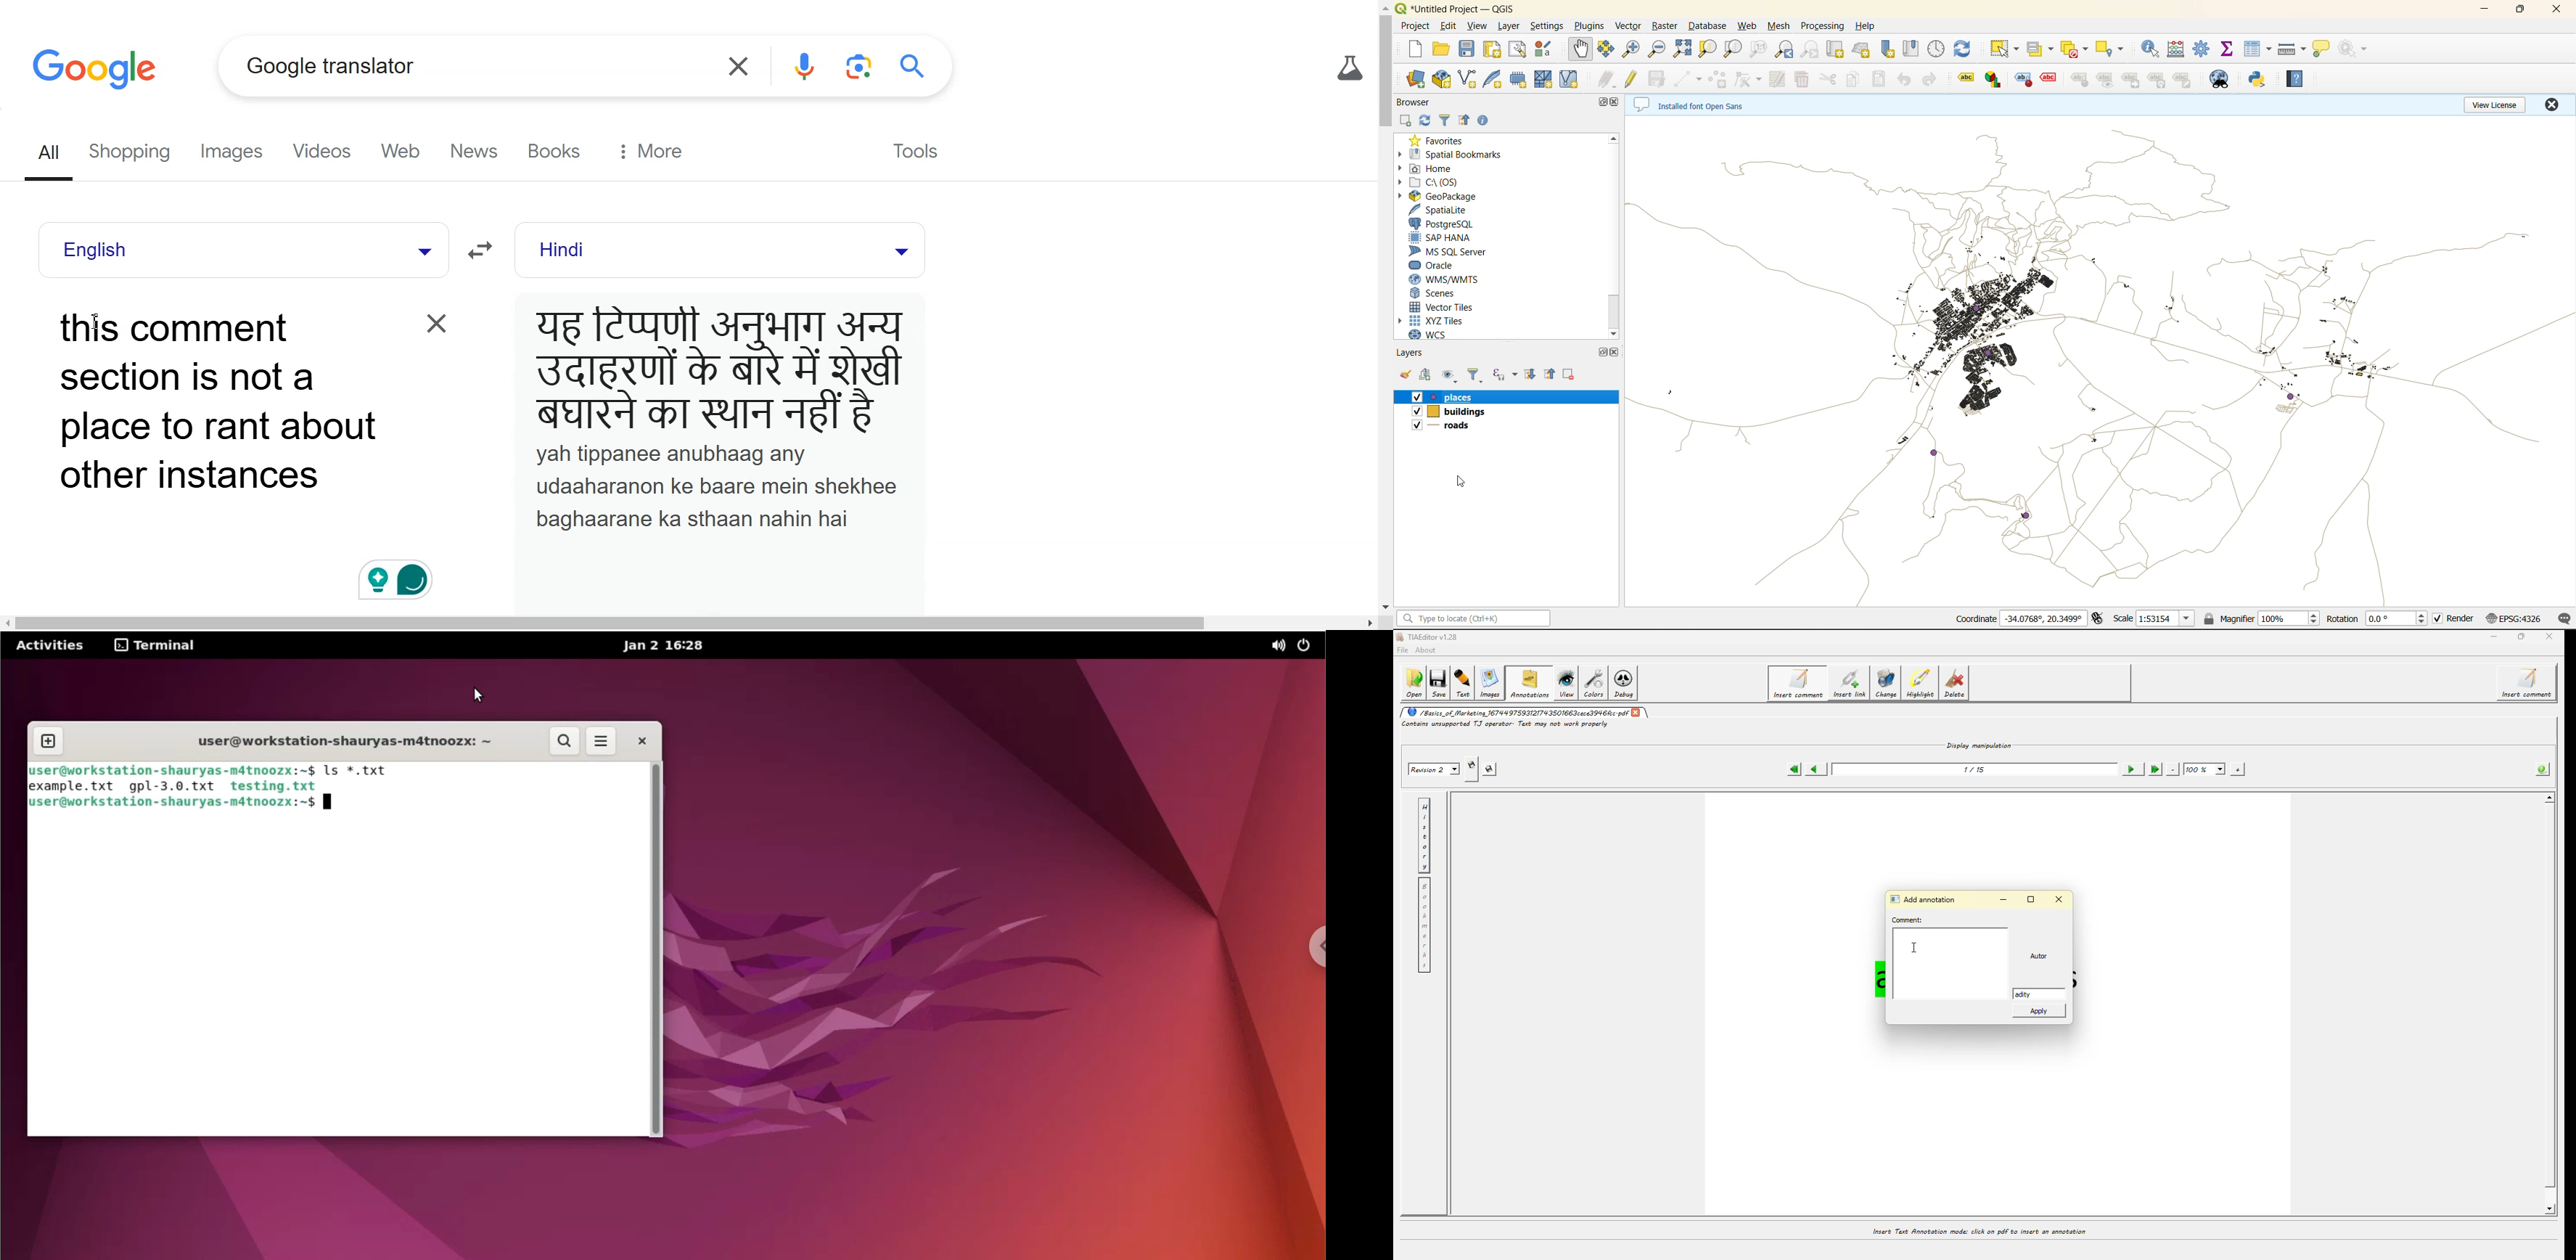  Describe the element at coordinates (1812, 49) in the screenshot. I see `zoom next` at that location.